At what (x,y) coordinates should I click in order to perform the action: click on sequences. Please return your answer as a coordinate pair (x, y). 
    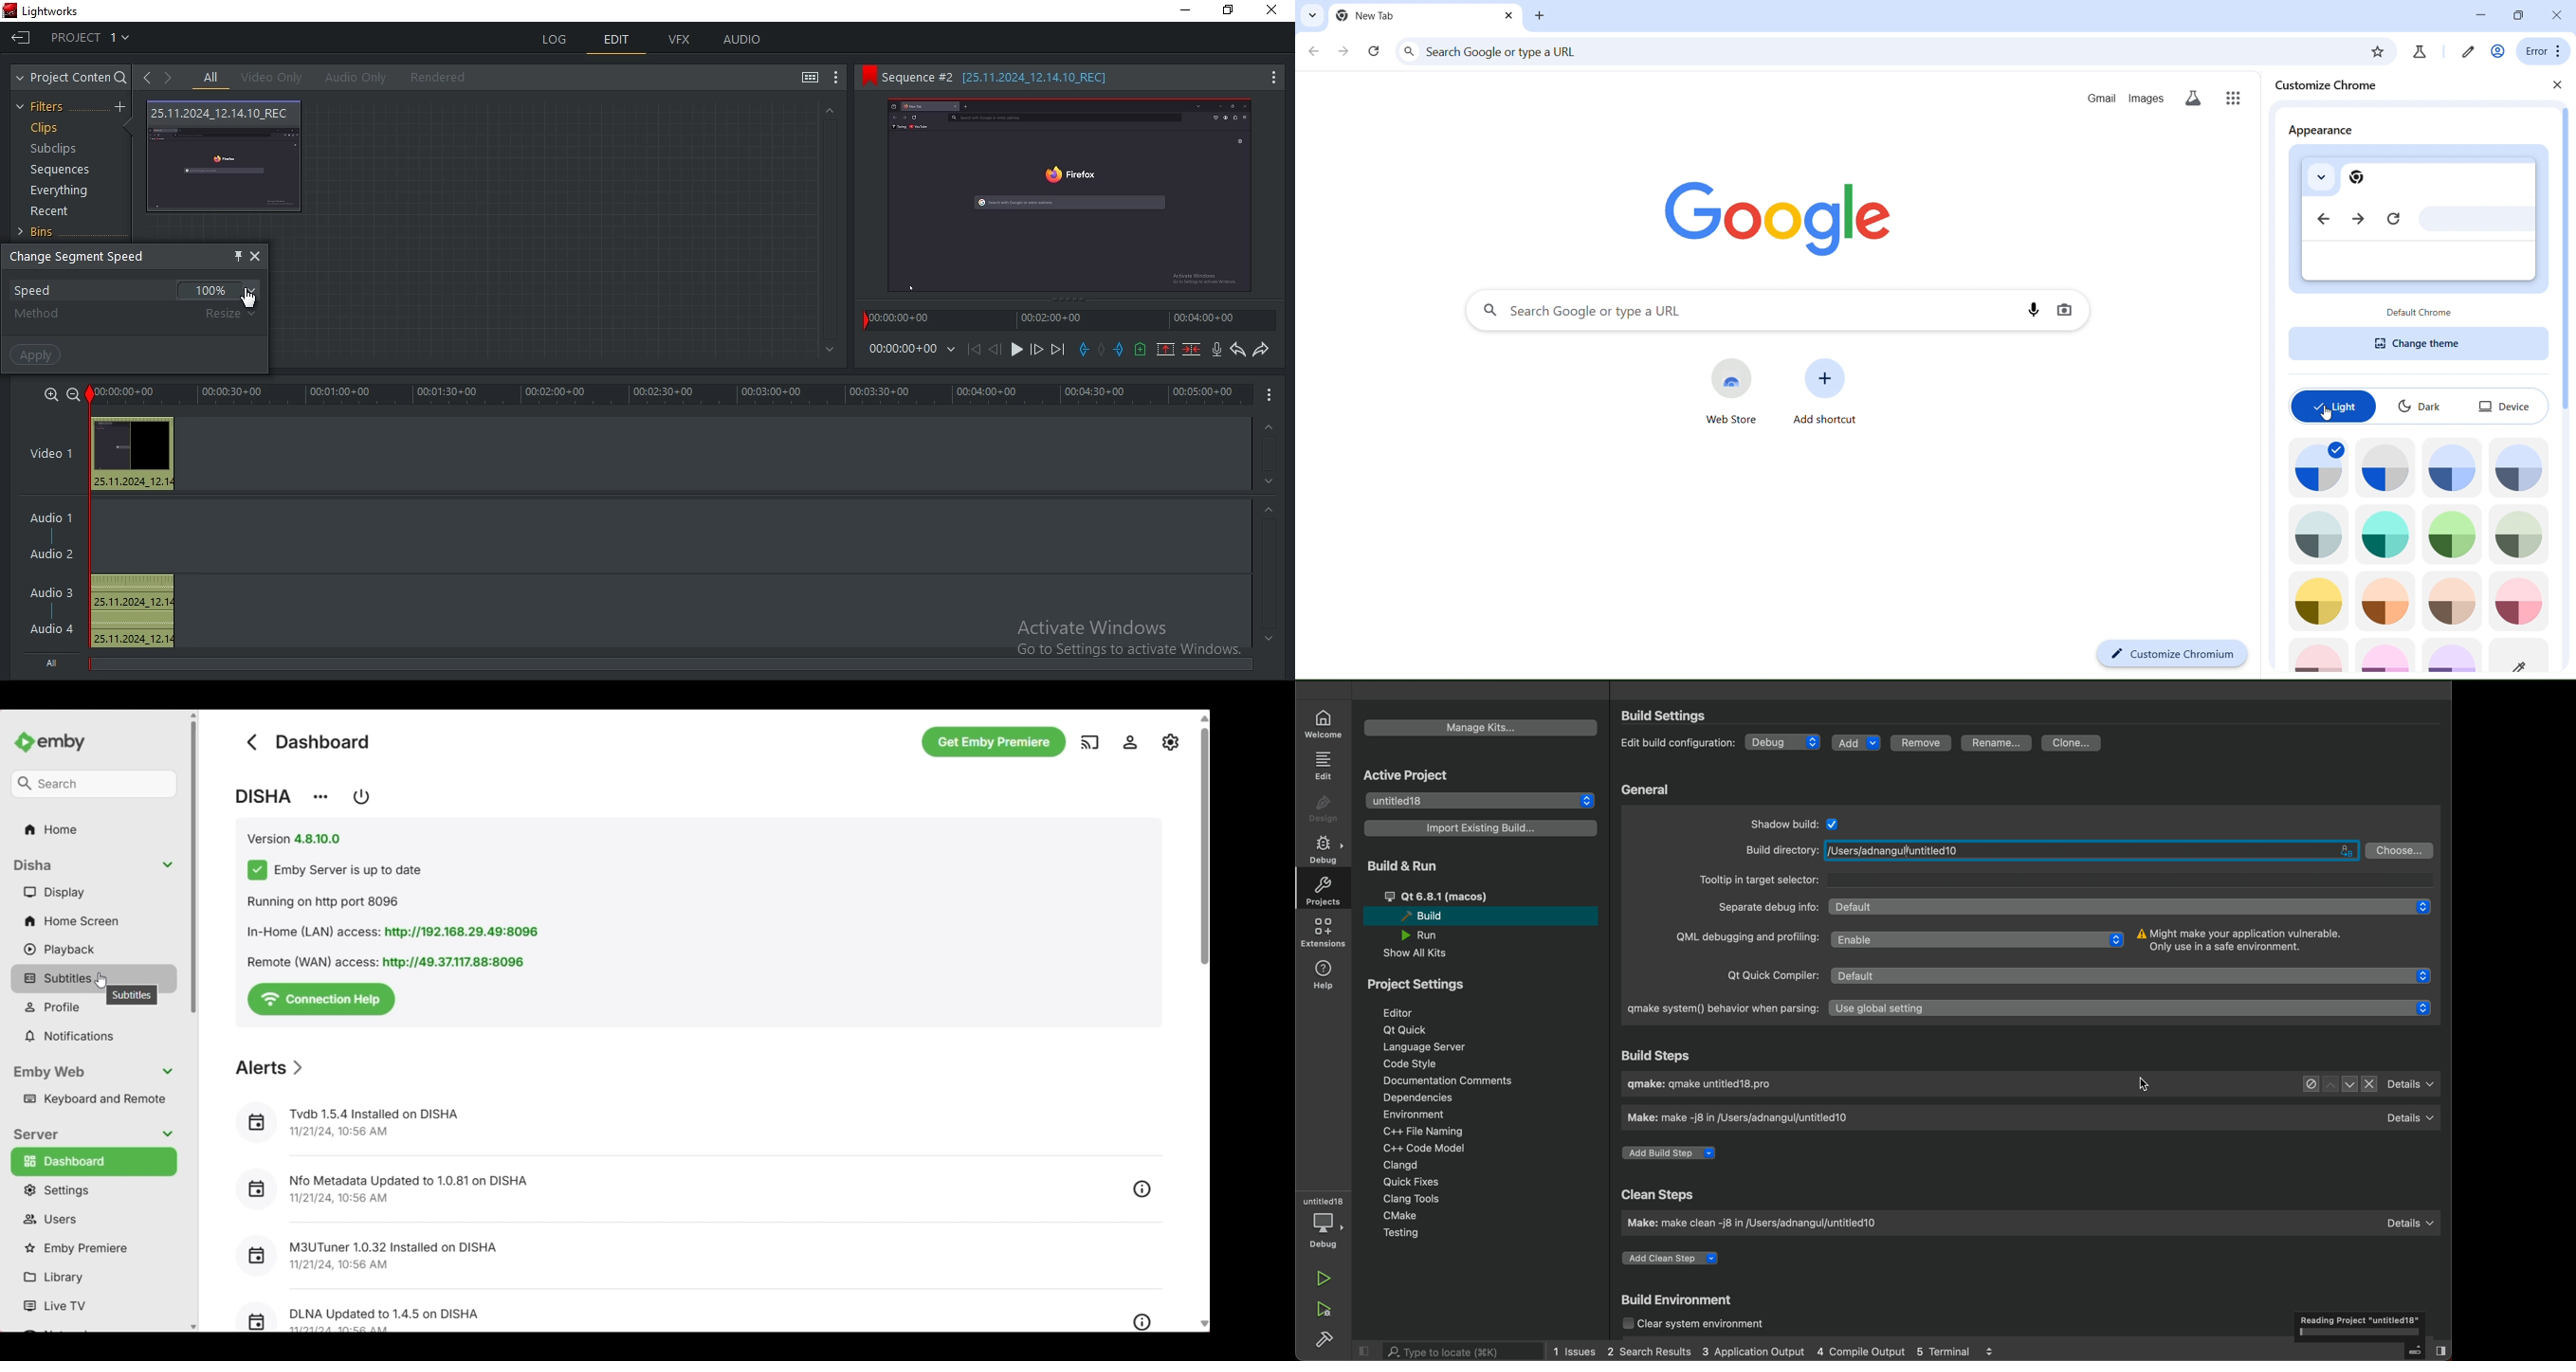
    Looking at the image, I should click on (61, 170).